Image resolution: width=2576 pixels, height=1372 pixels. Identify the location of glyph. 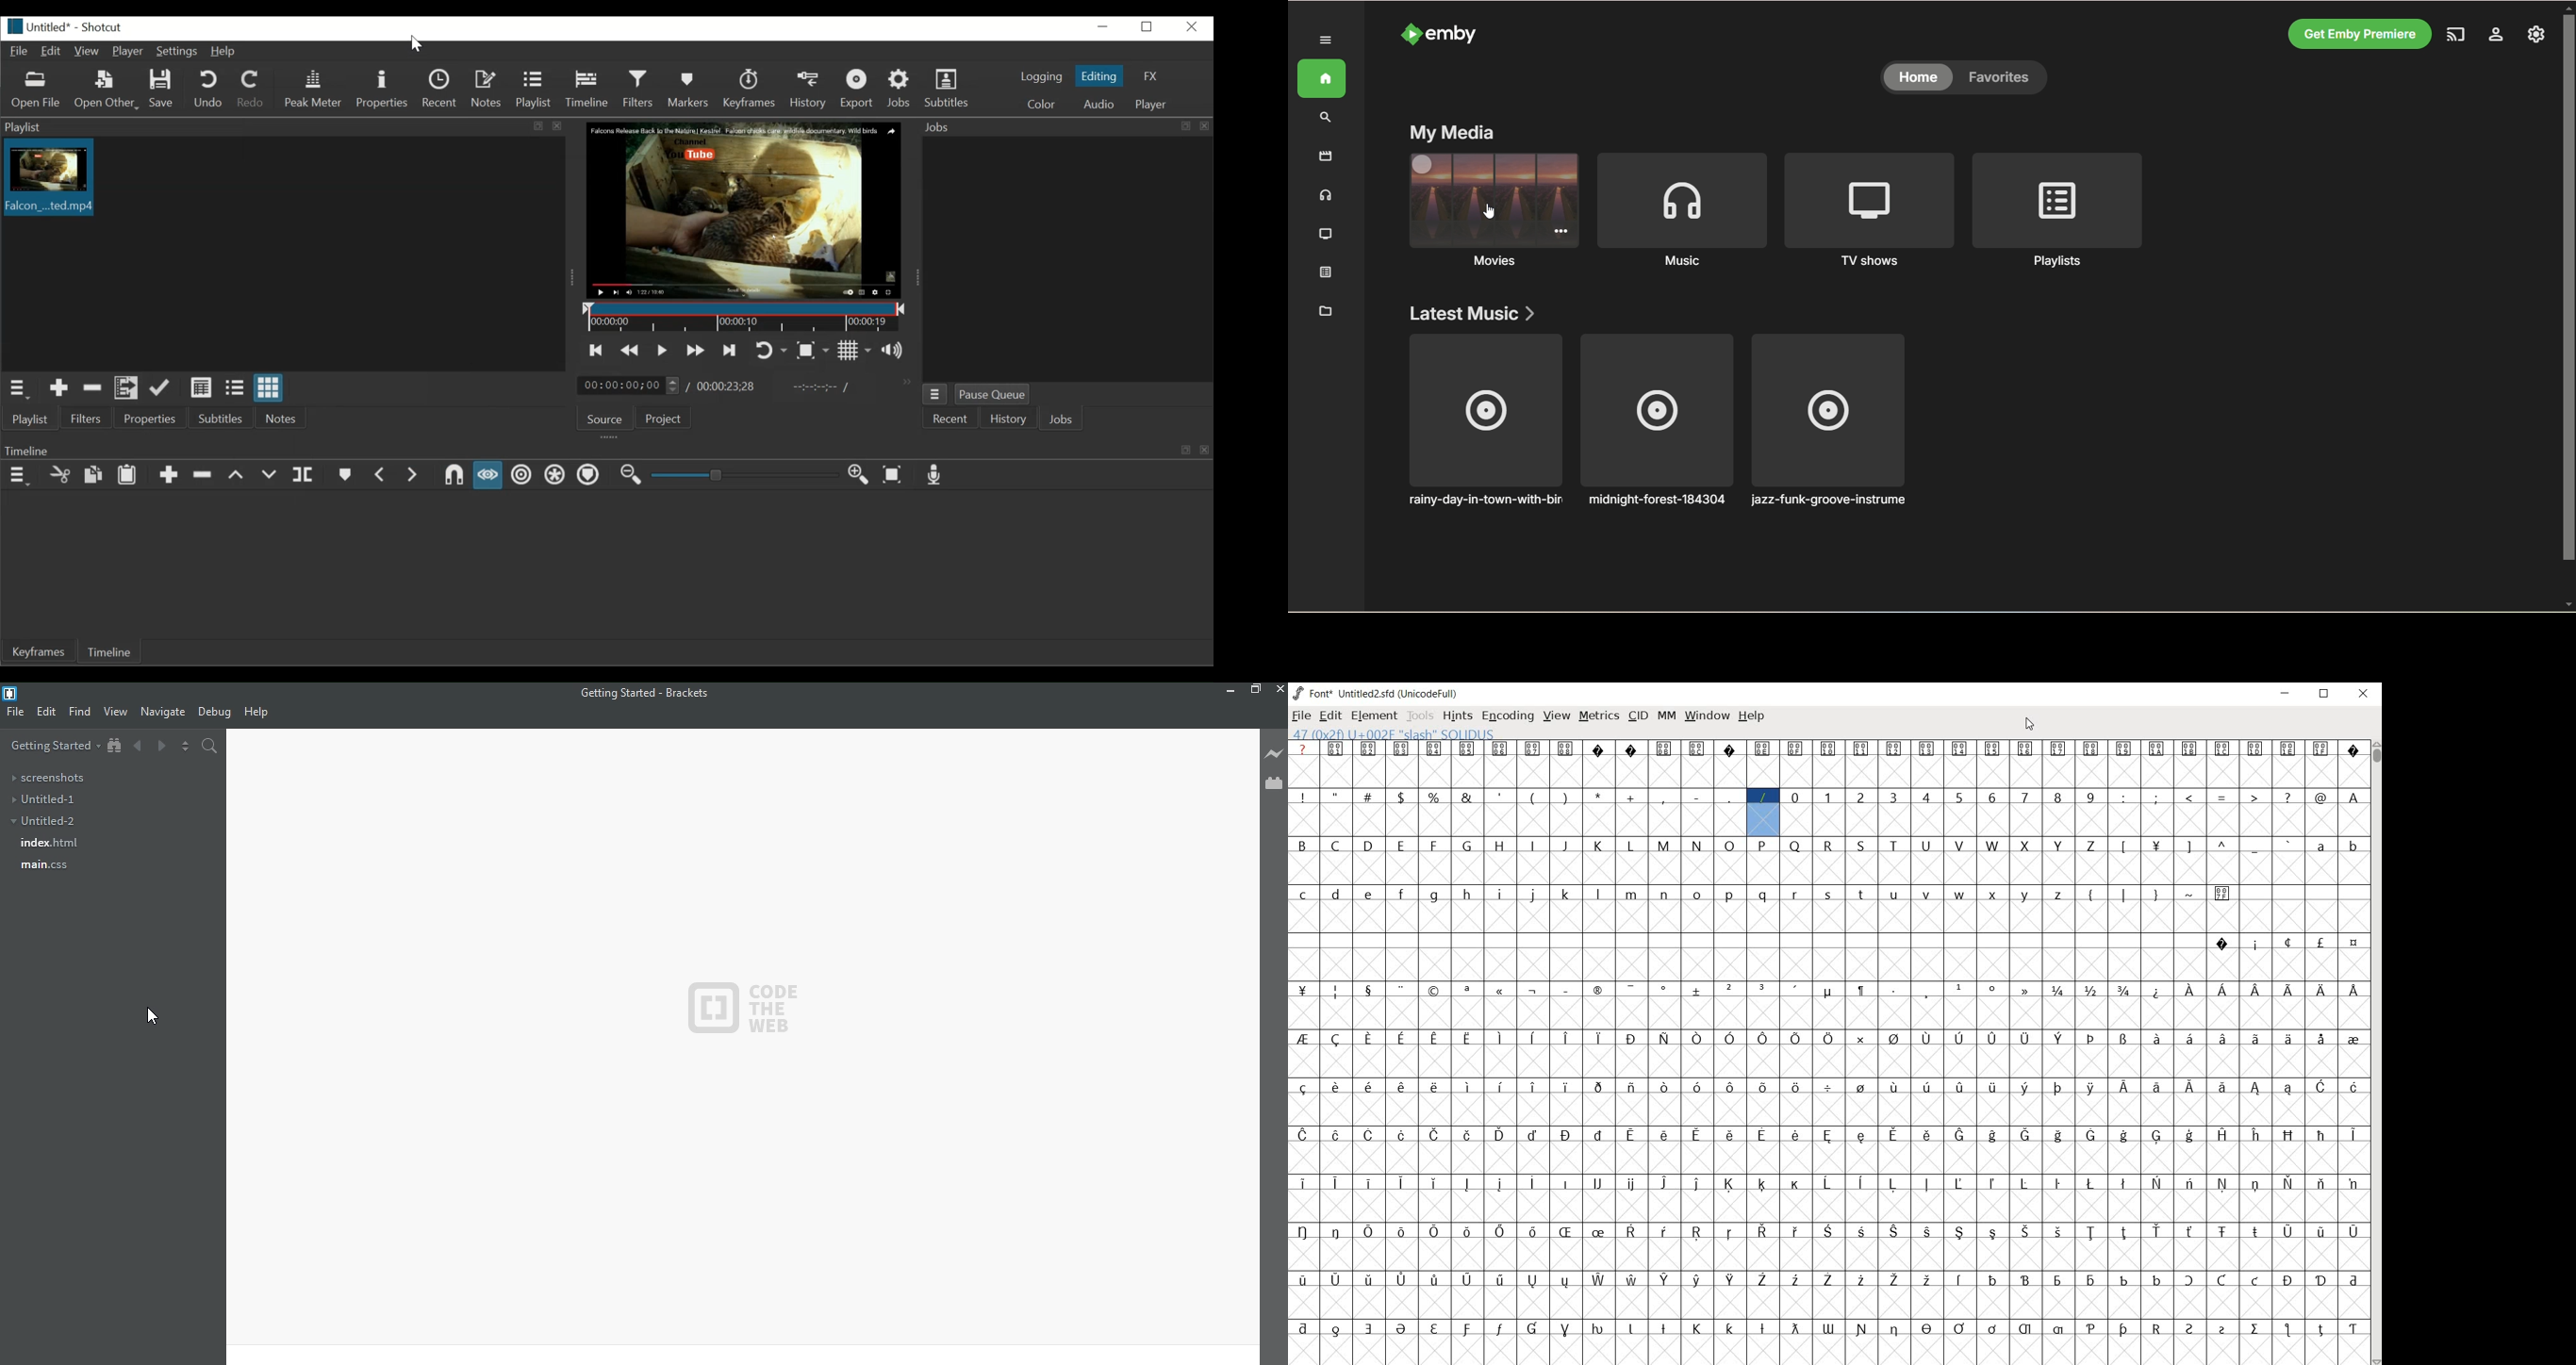
(1598, 750).